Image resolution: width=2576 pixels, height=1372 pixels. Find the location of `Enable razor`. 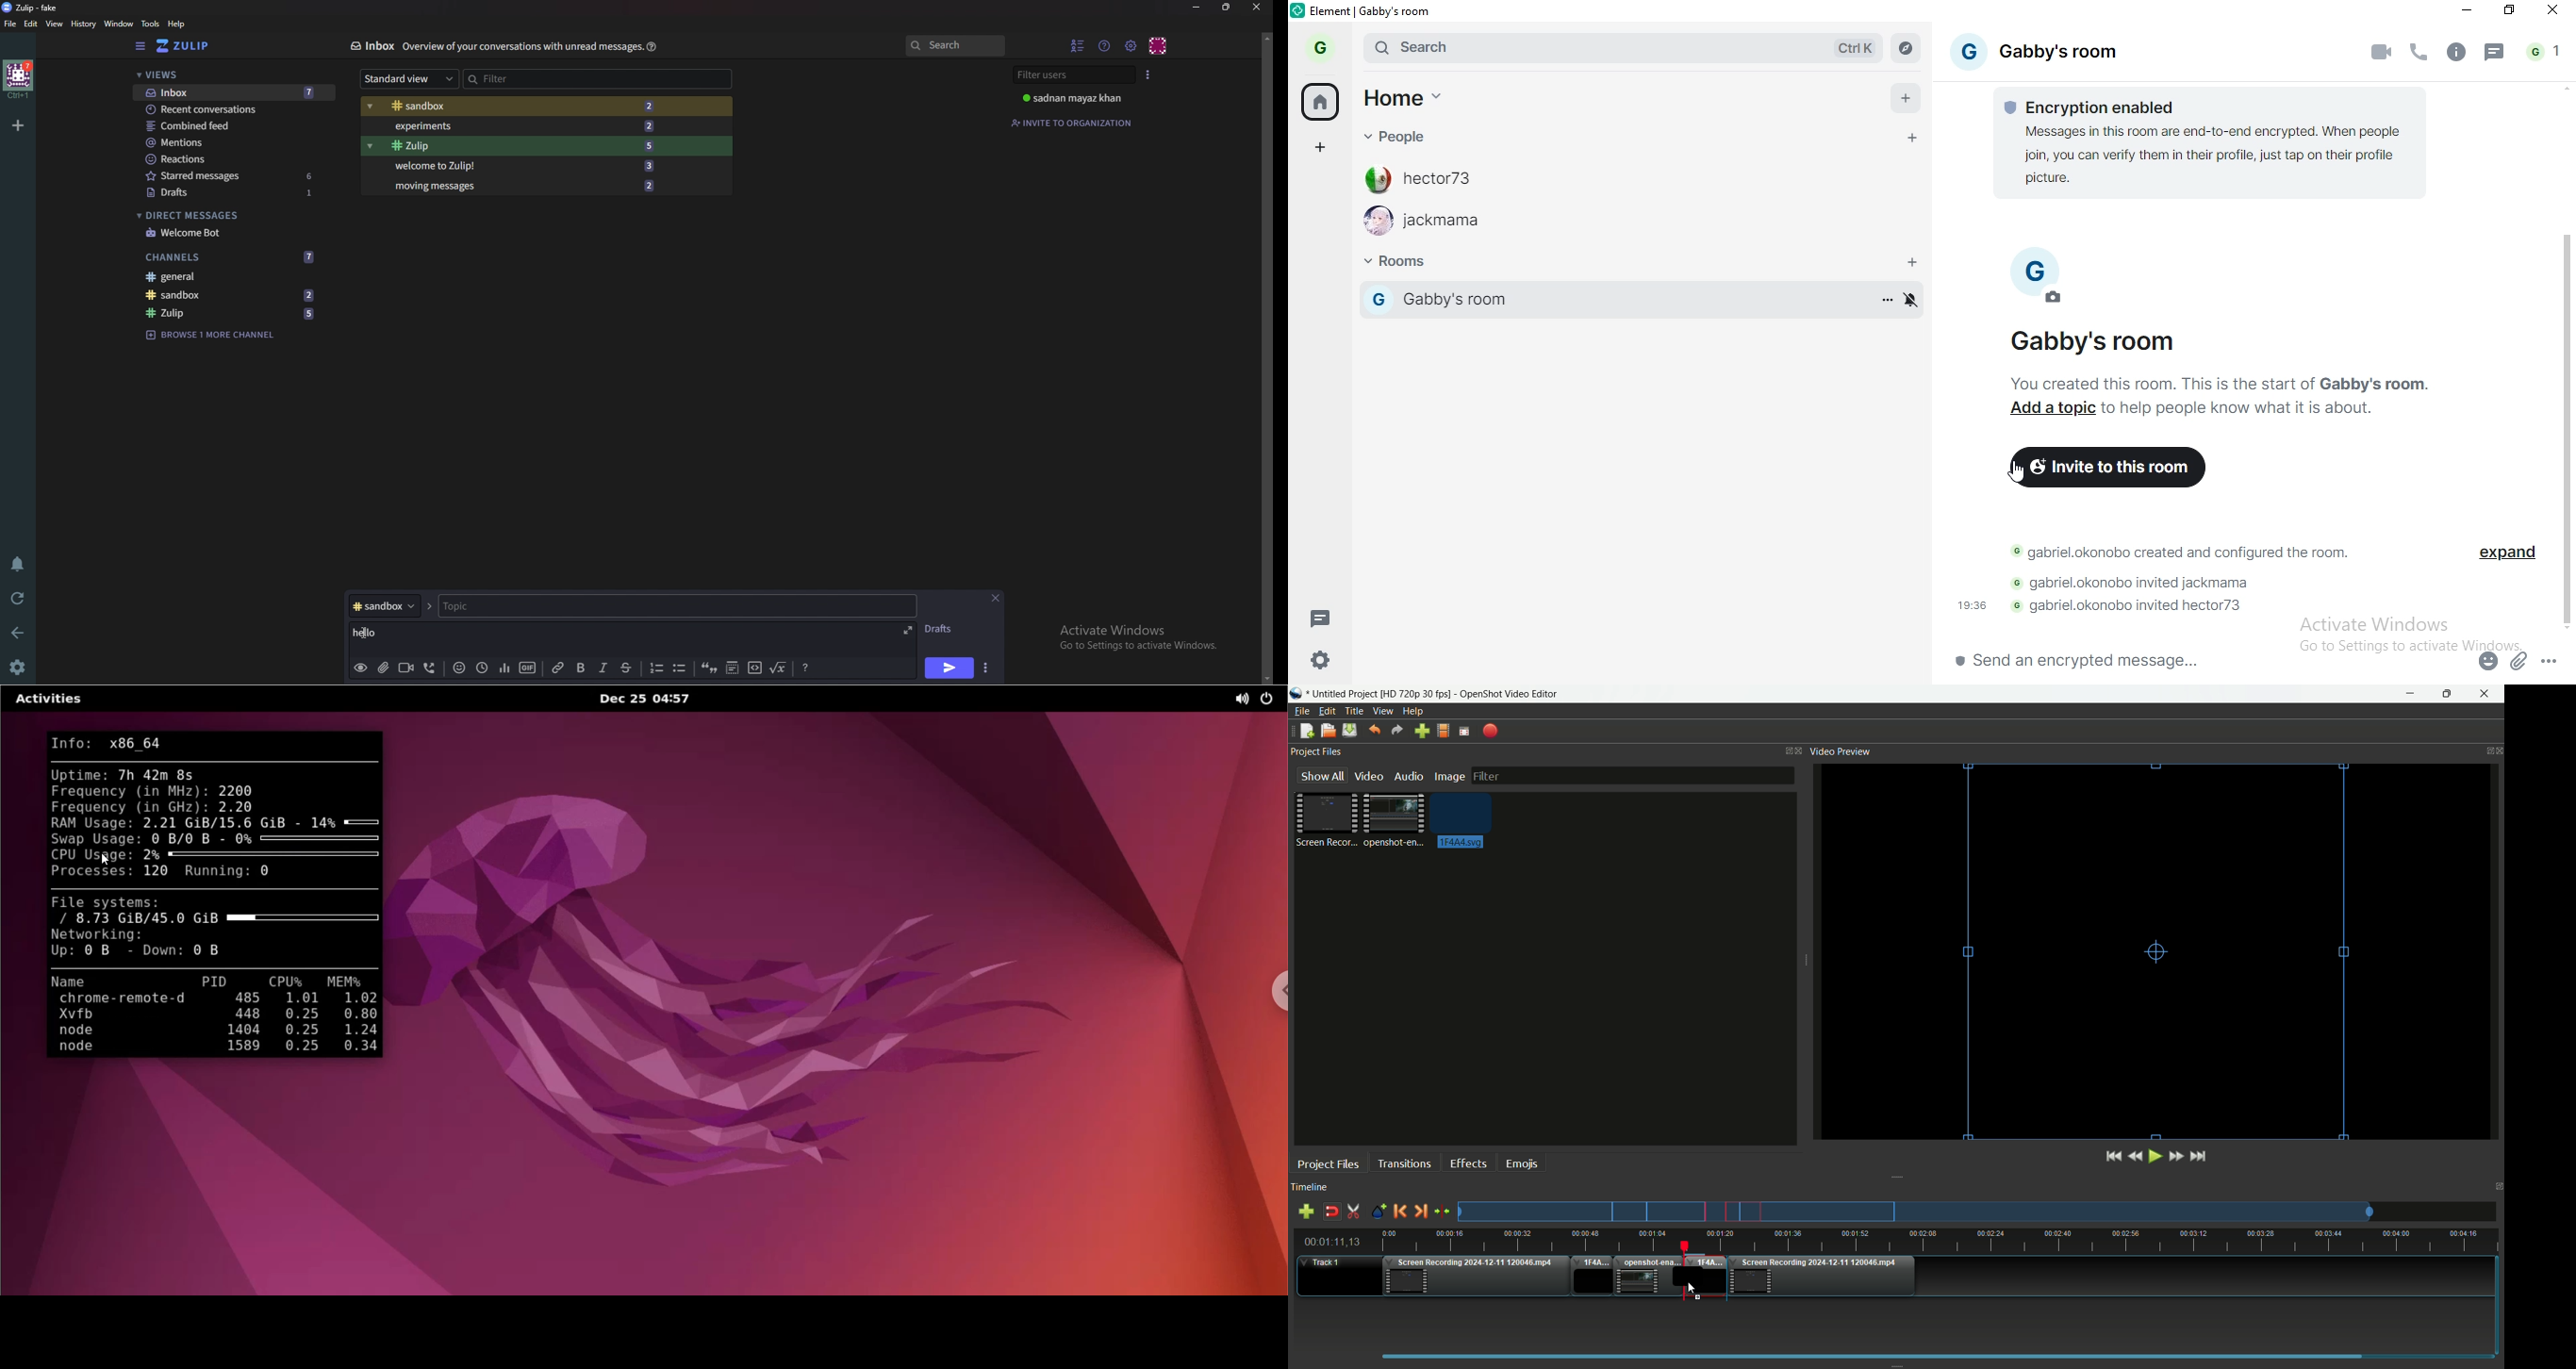

Enable razor is located at coordinates (1354, 1212).